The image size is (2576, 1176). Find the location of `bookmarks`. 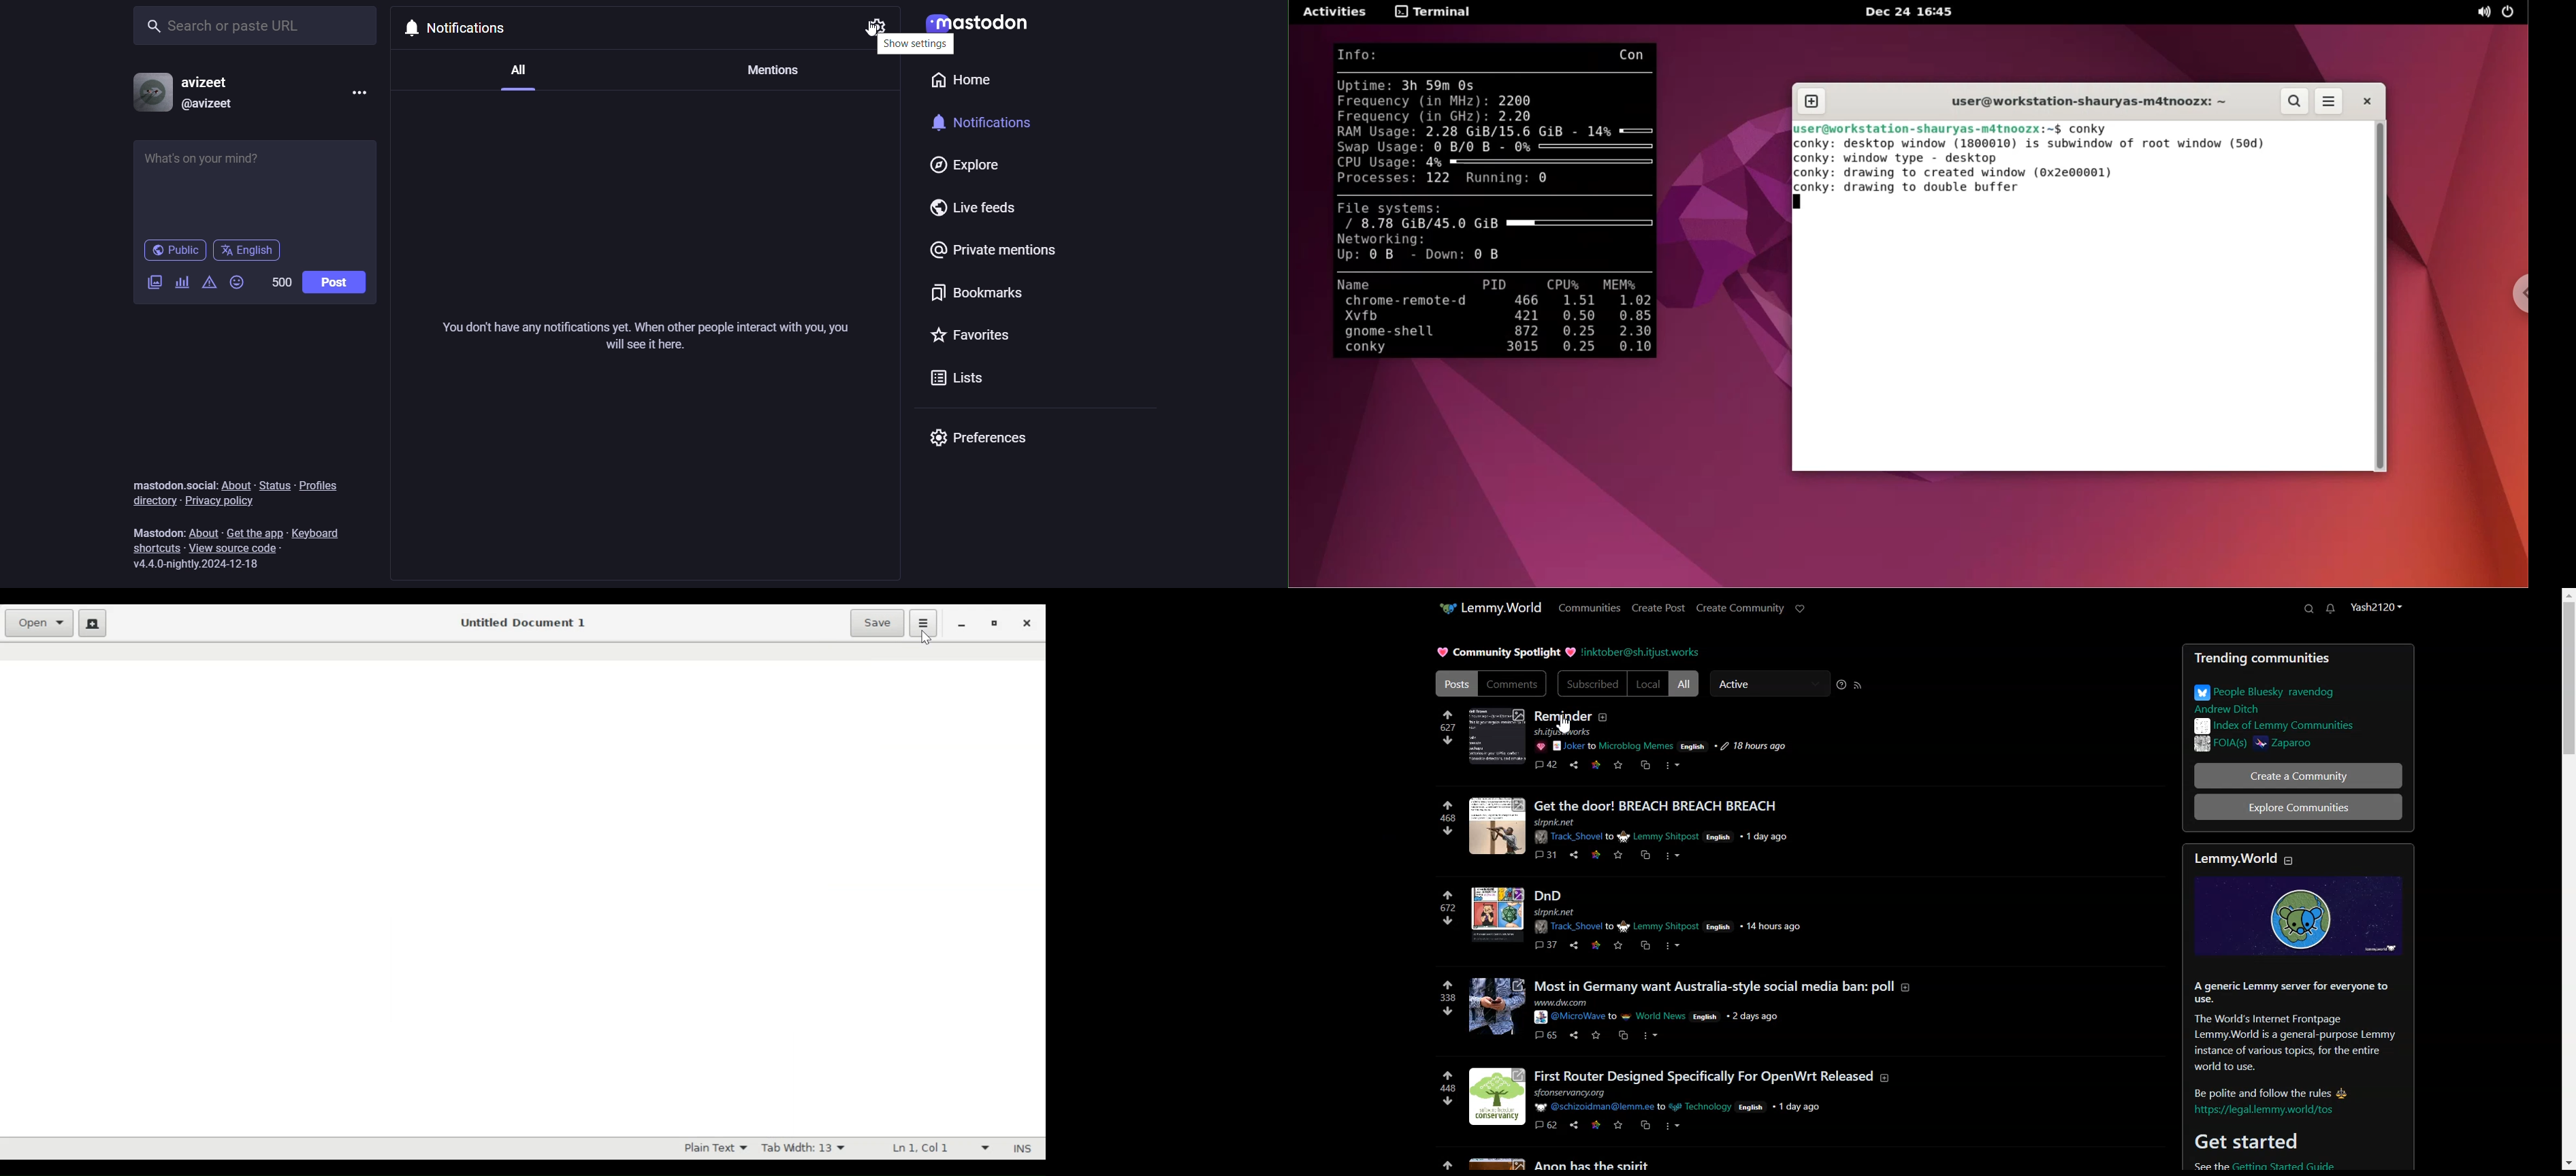

bookmarks is located at coordinates (973, 297).